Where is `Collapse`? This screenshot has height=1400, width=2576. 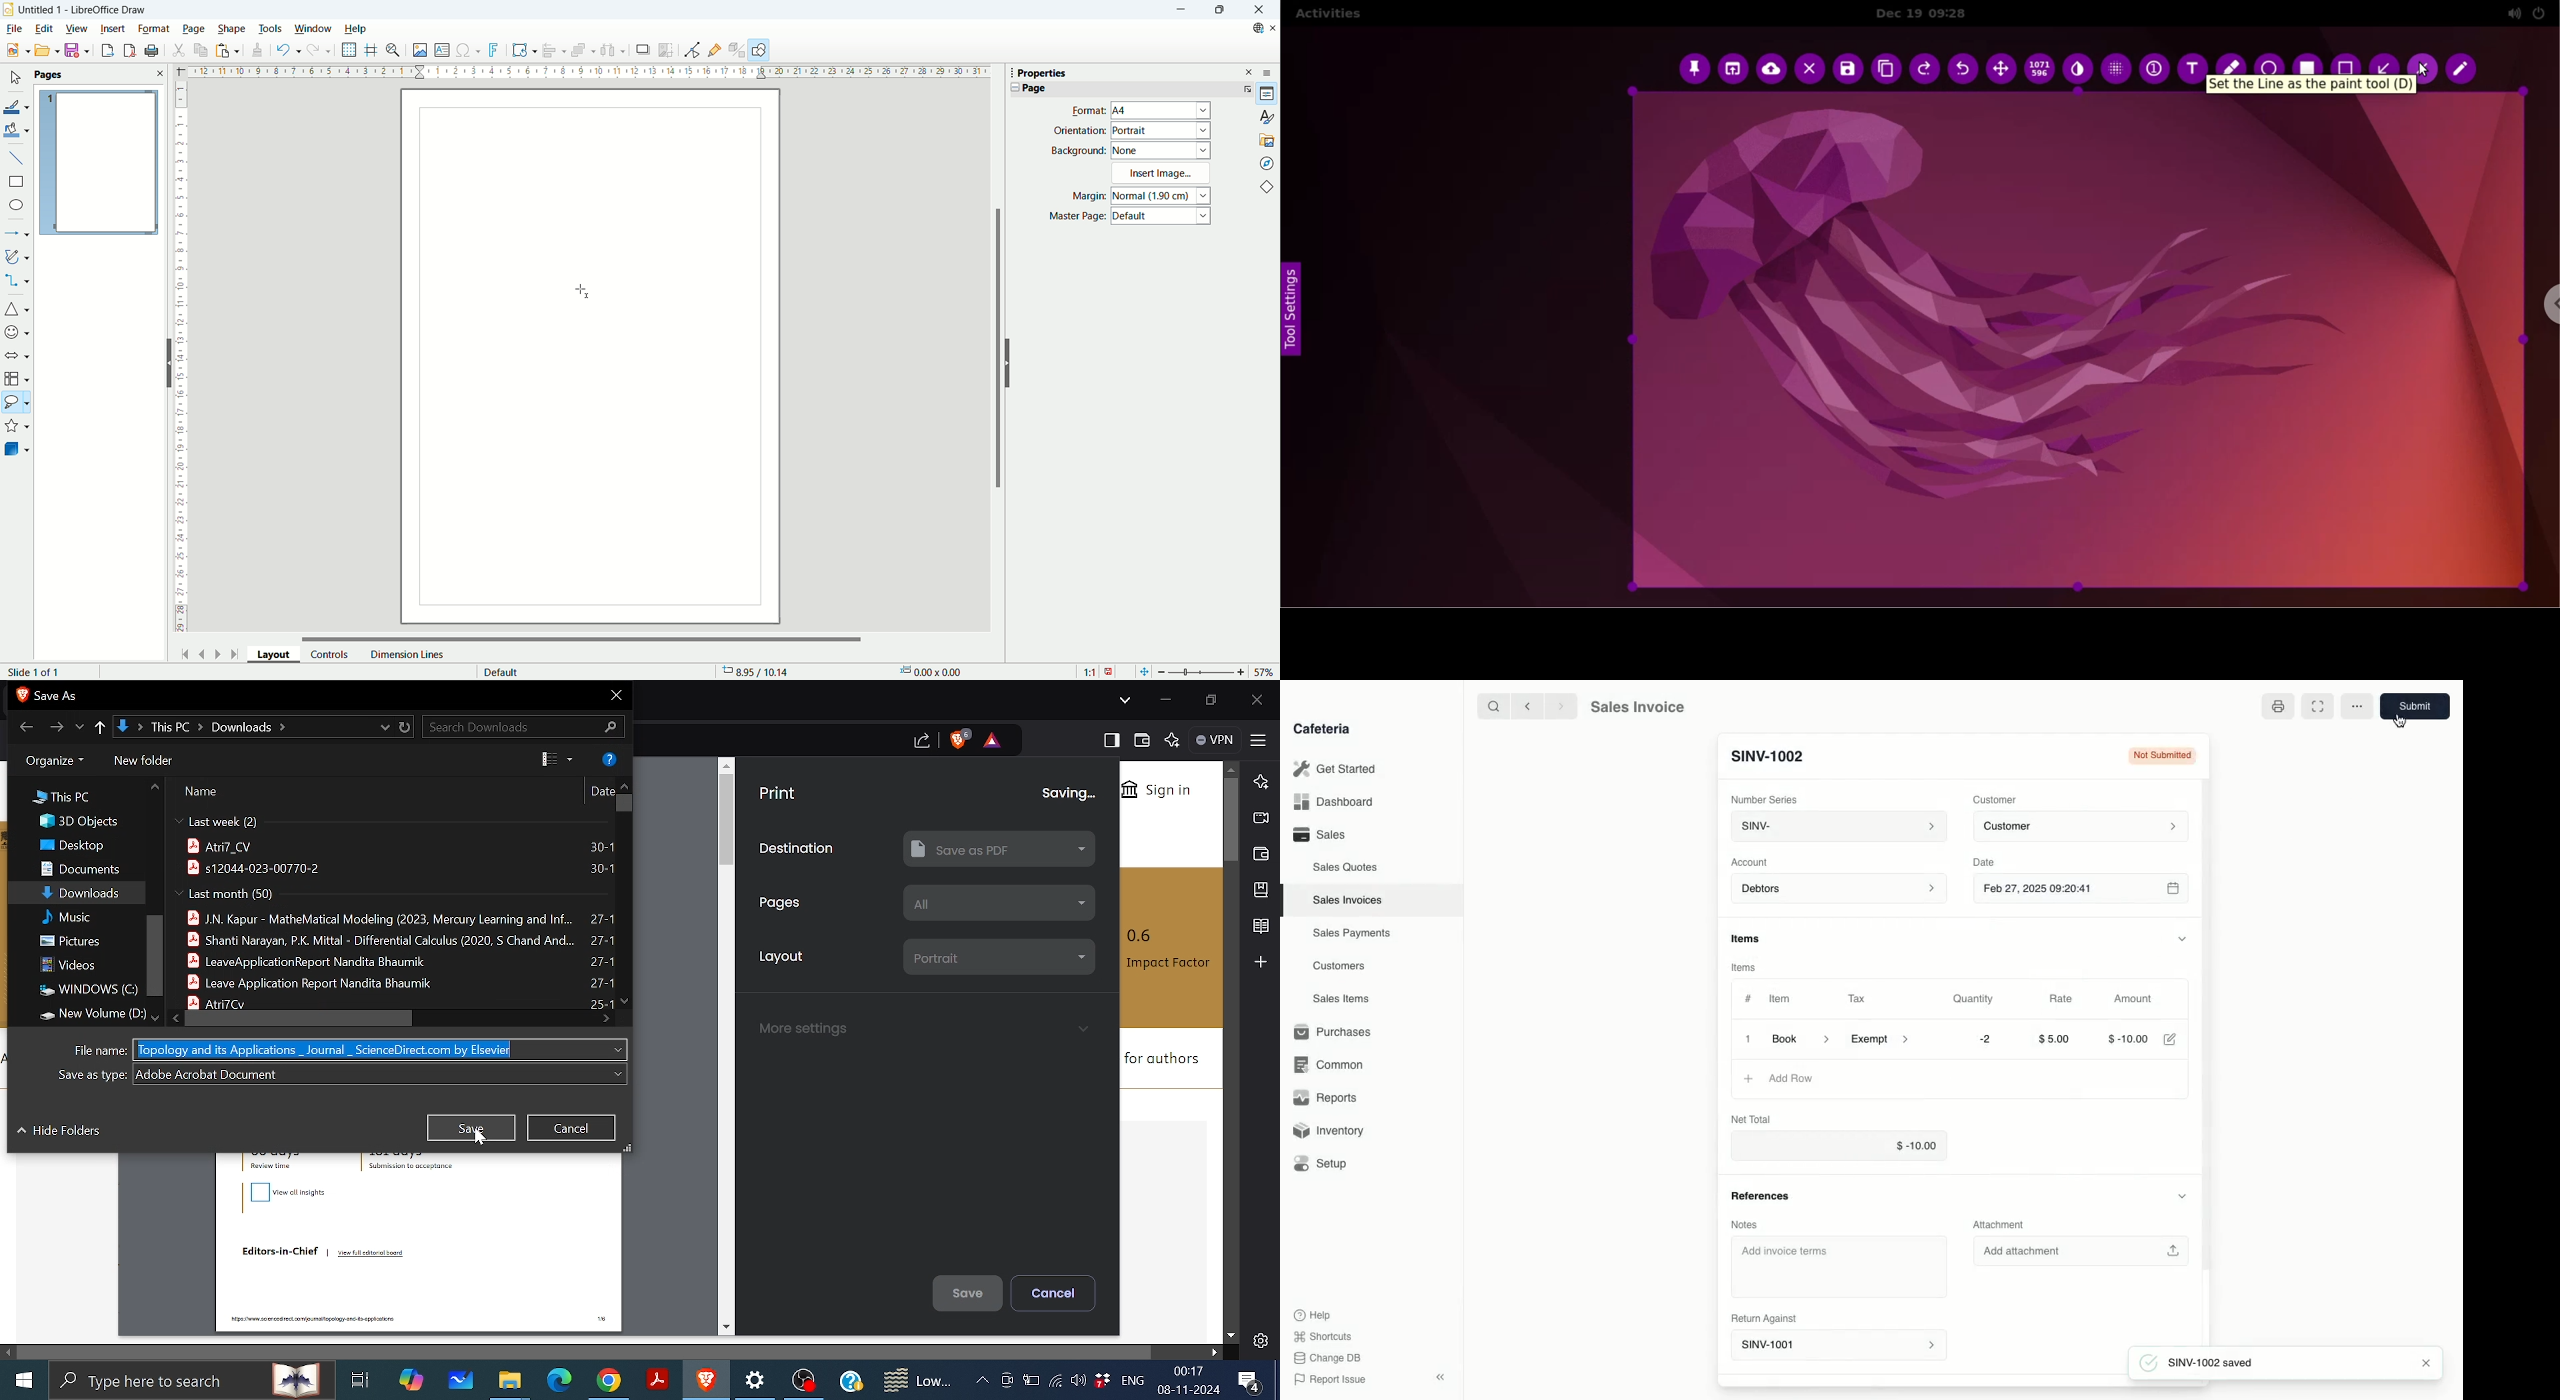 Collapse is located at coordinates (1442, 1377).